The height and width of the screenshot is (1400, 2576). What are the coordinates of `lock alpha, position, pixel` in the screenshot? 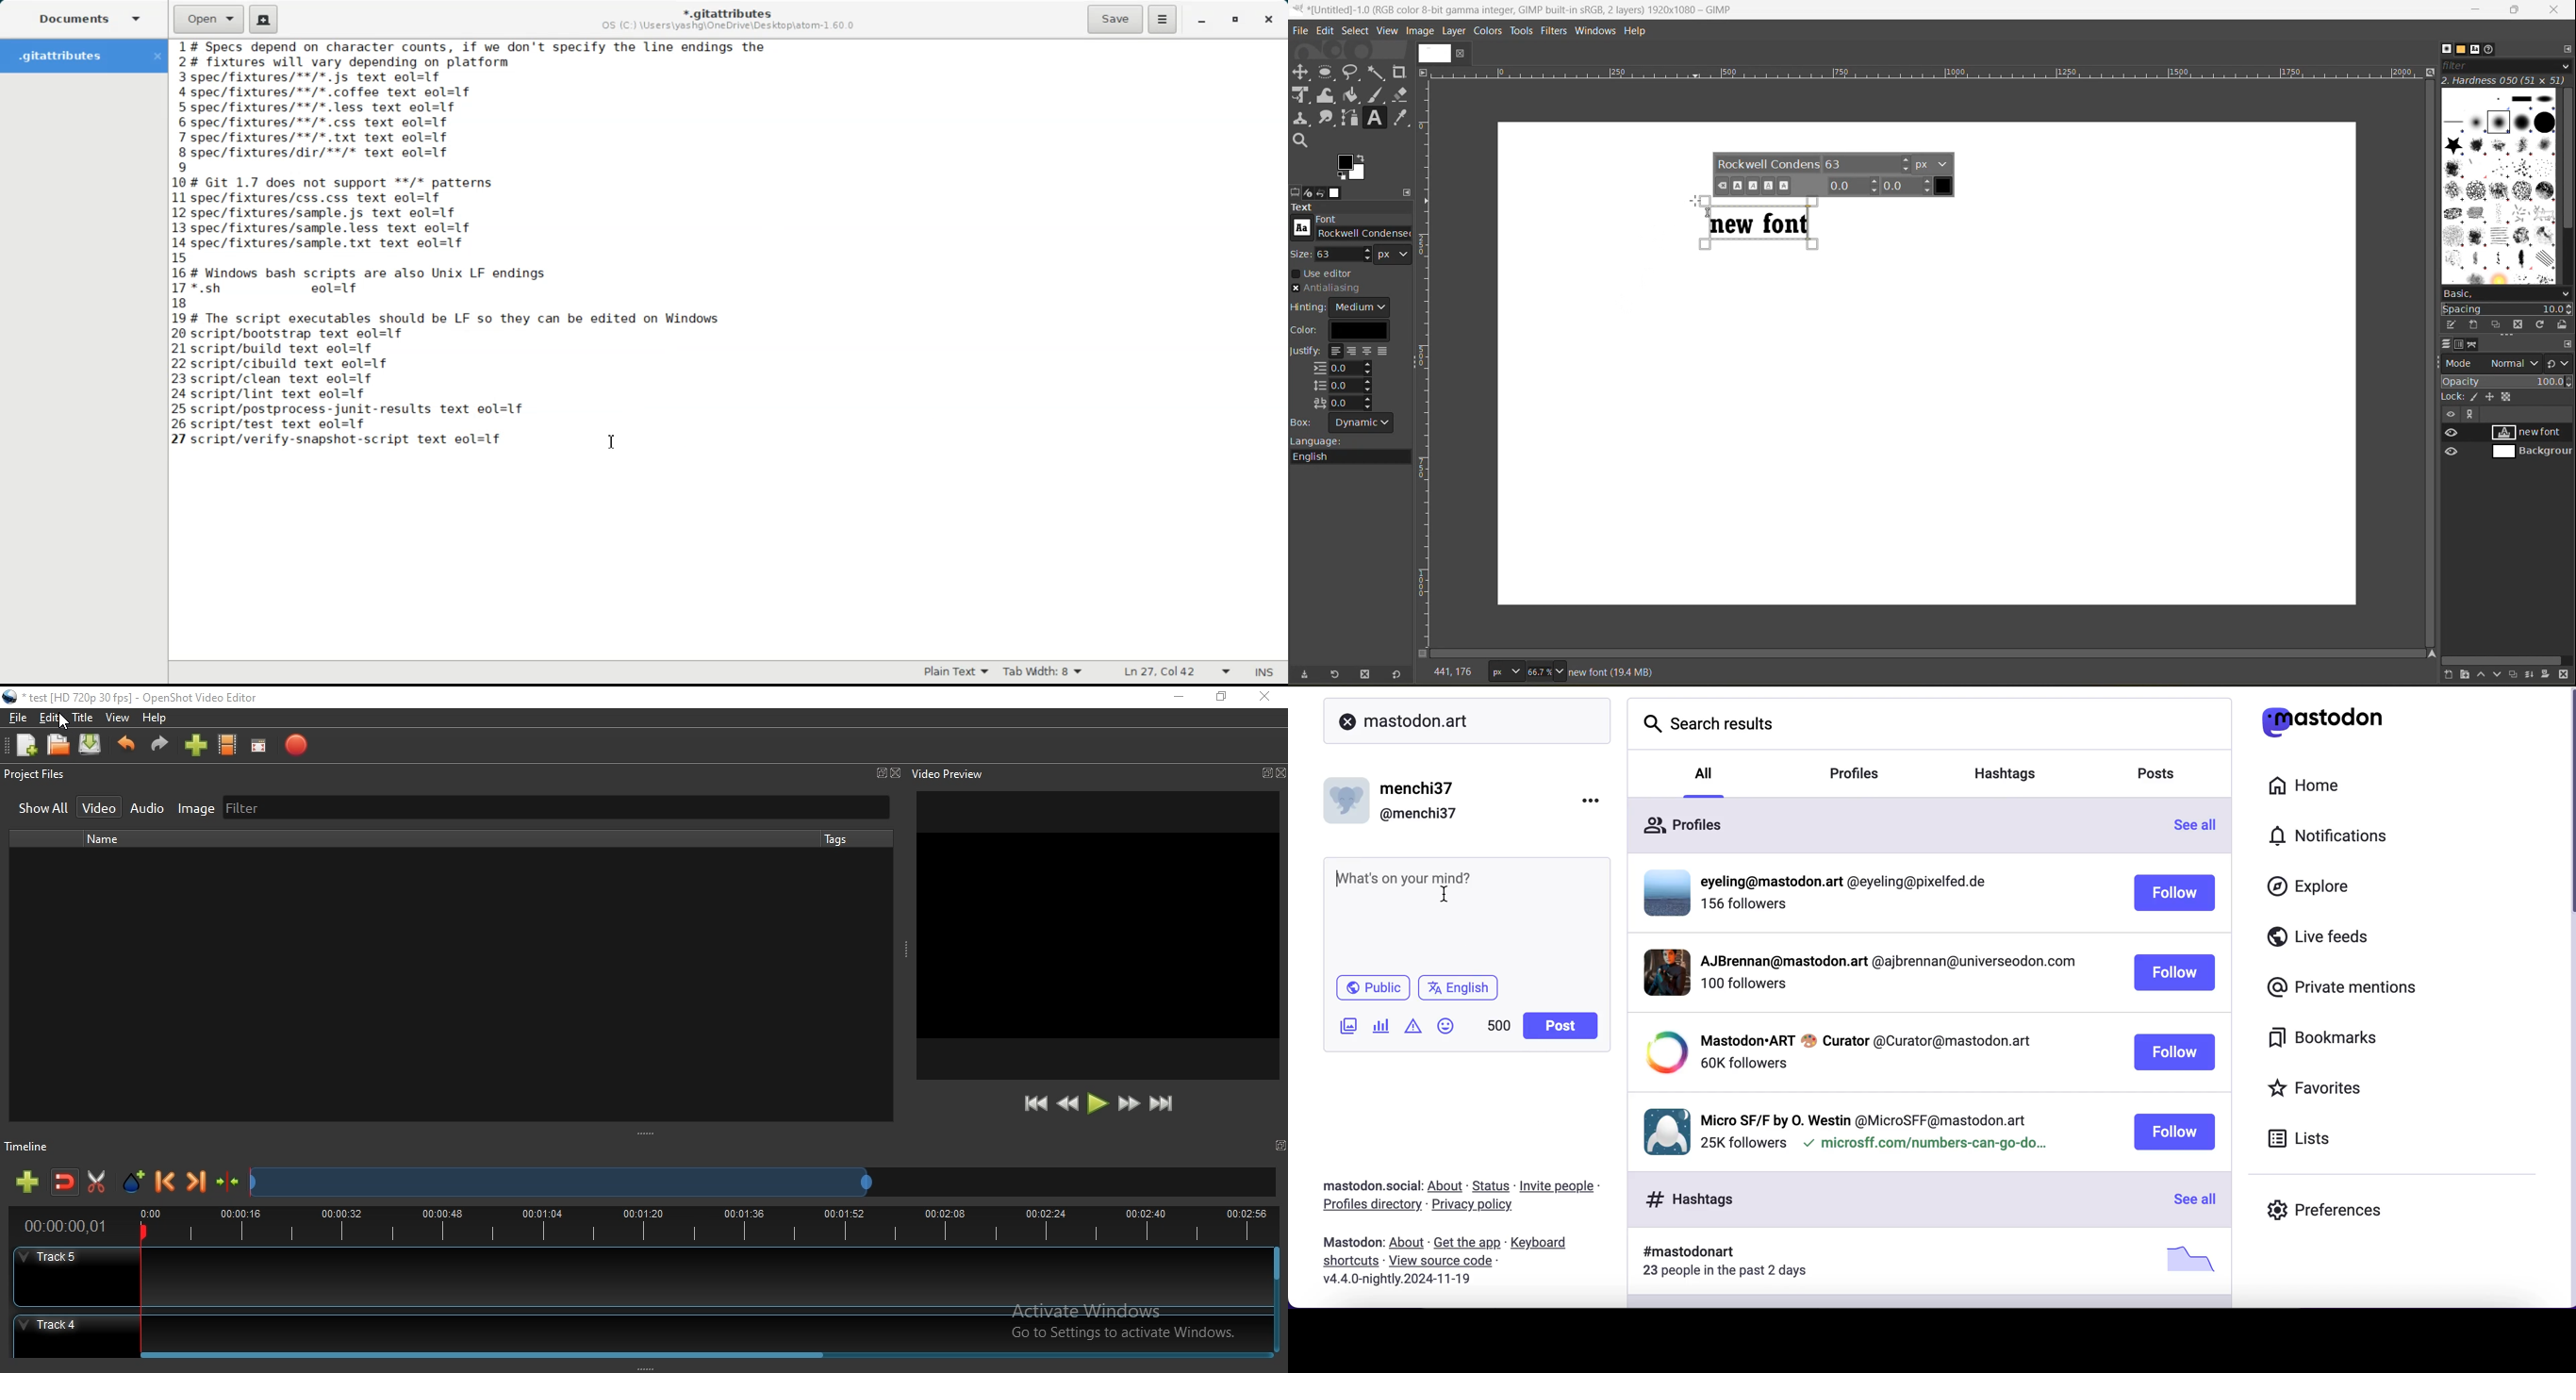 It's located at (2486, 396).